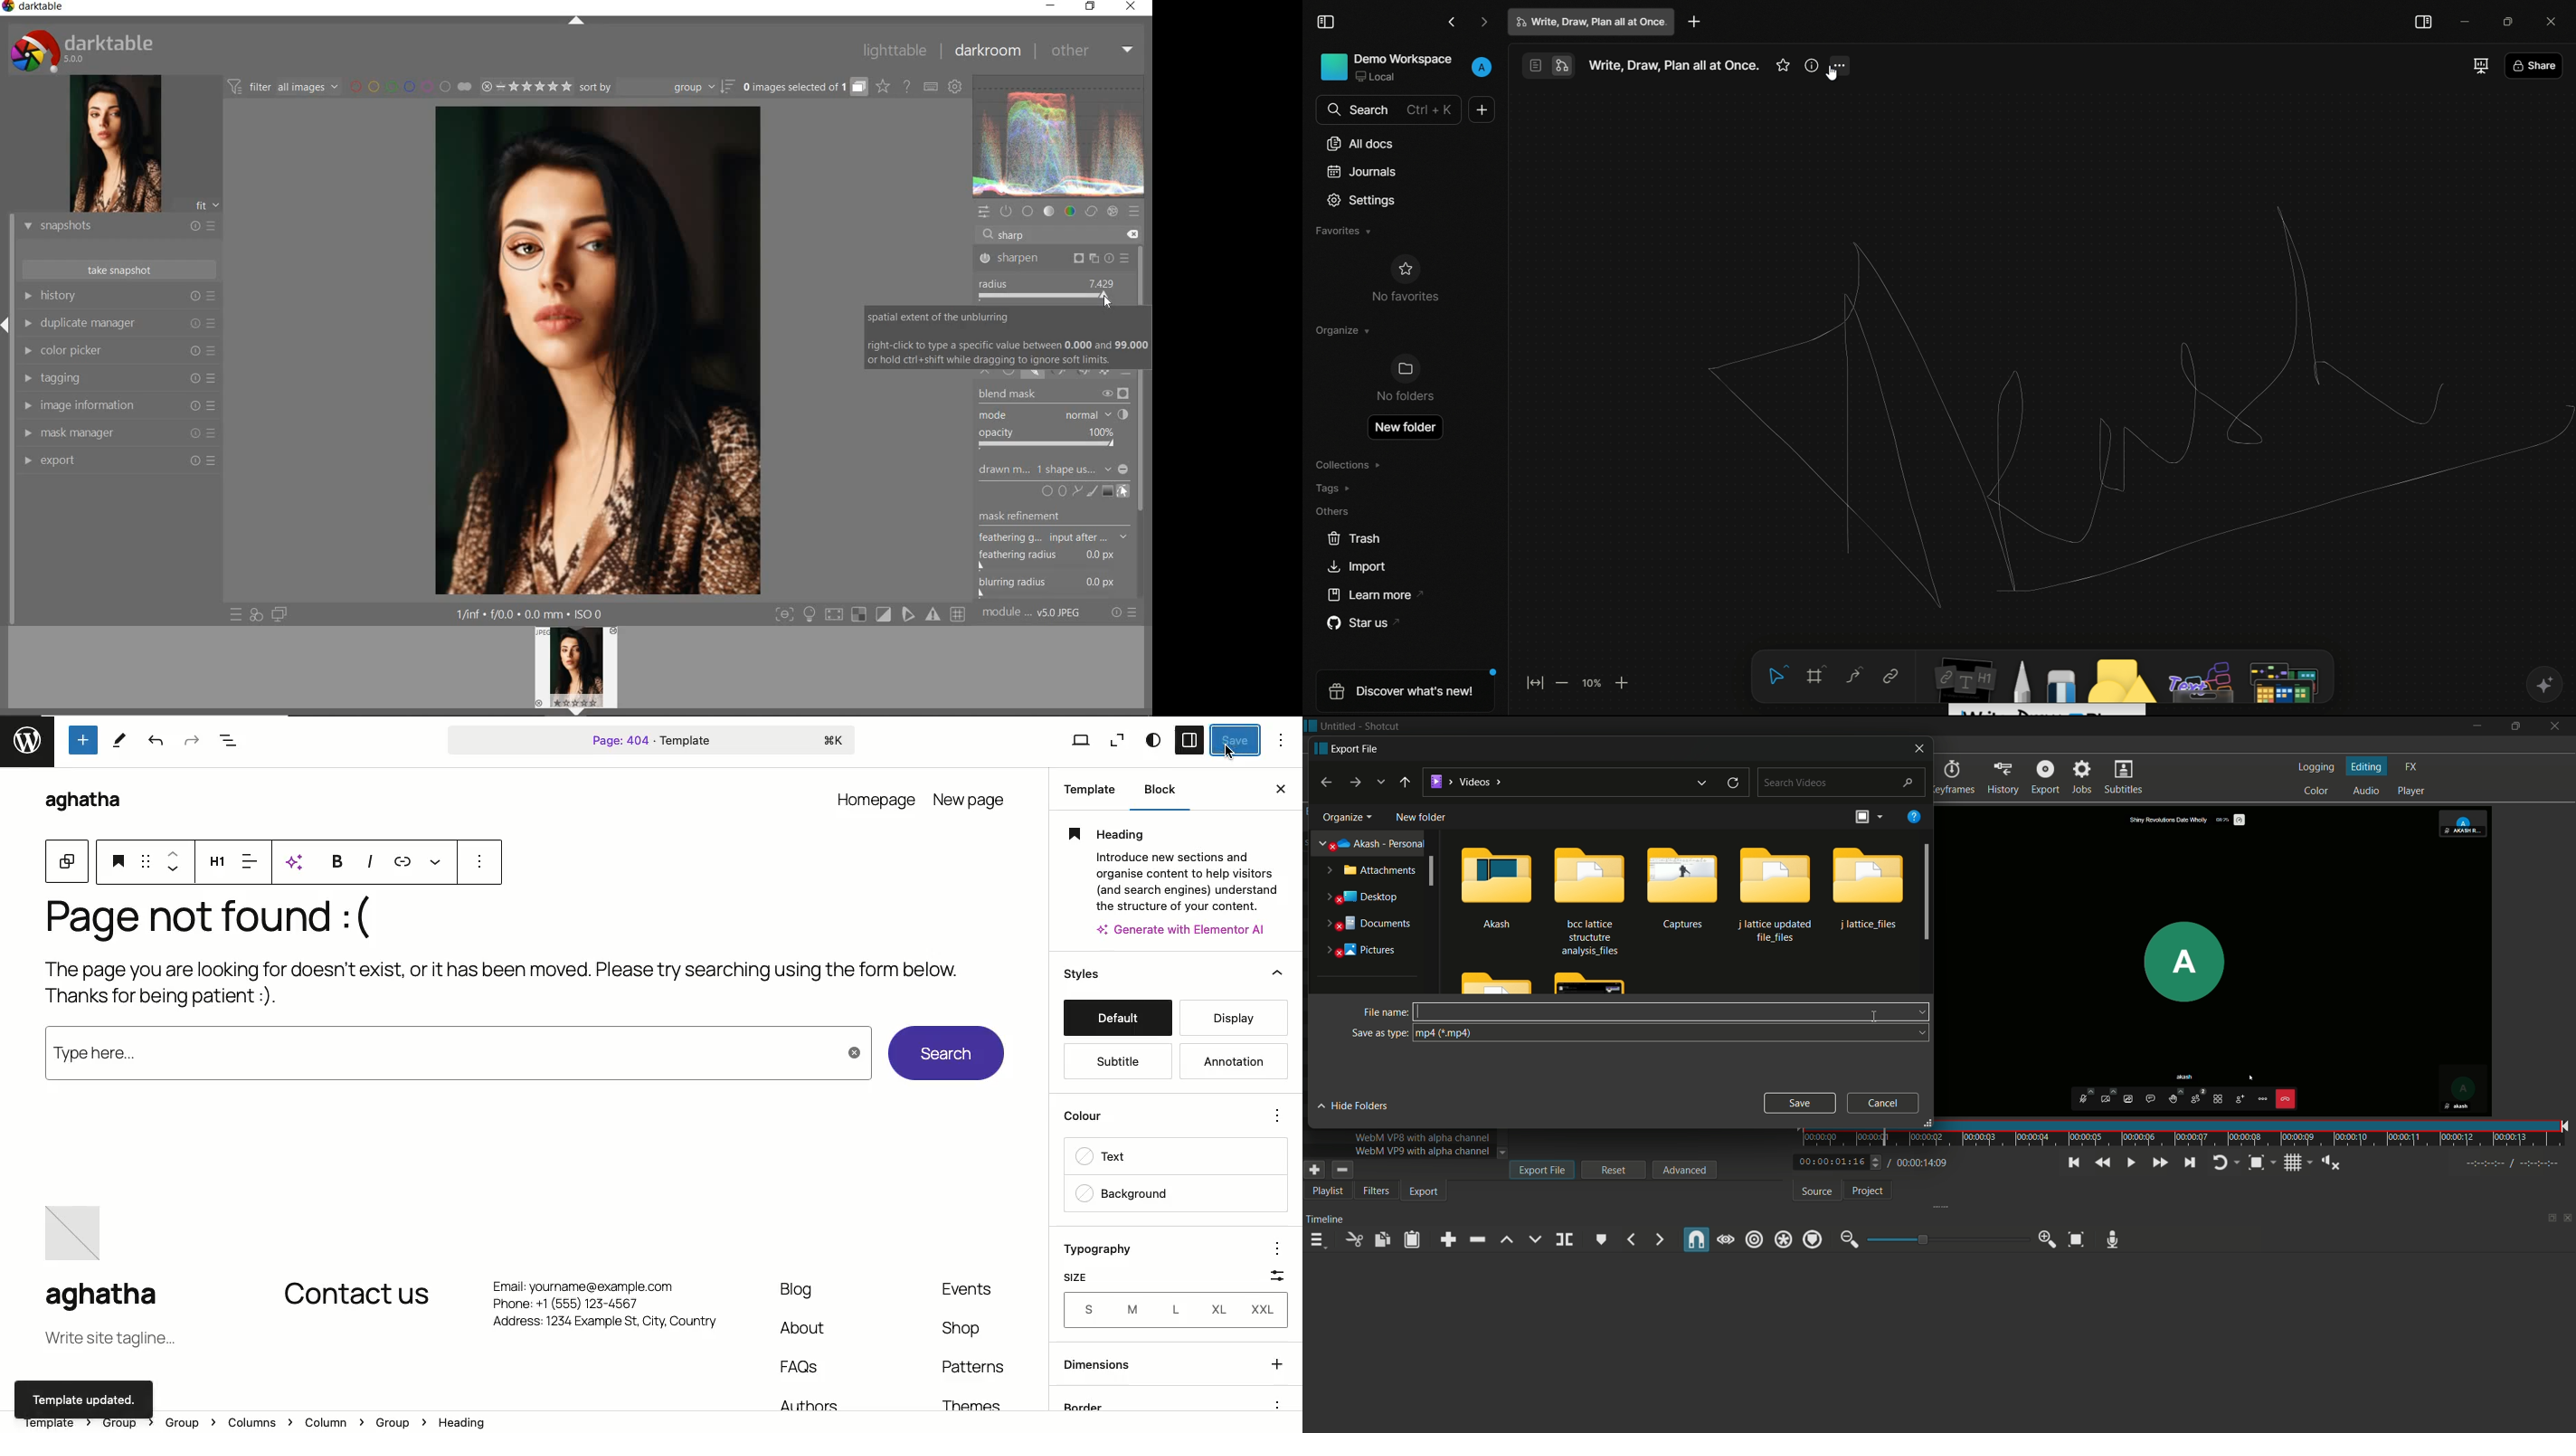 This screenshot has width=2576, height=1456. I want to click on previous location, so click(1704, 782).